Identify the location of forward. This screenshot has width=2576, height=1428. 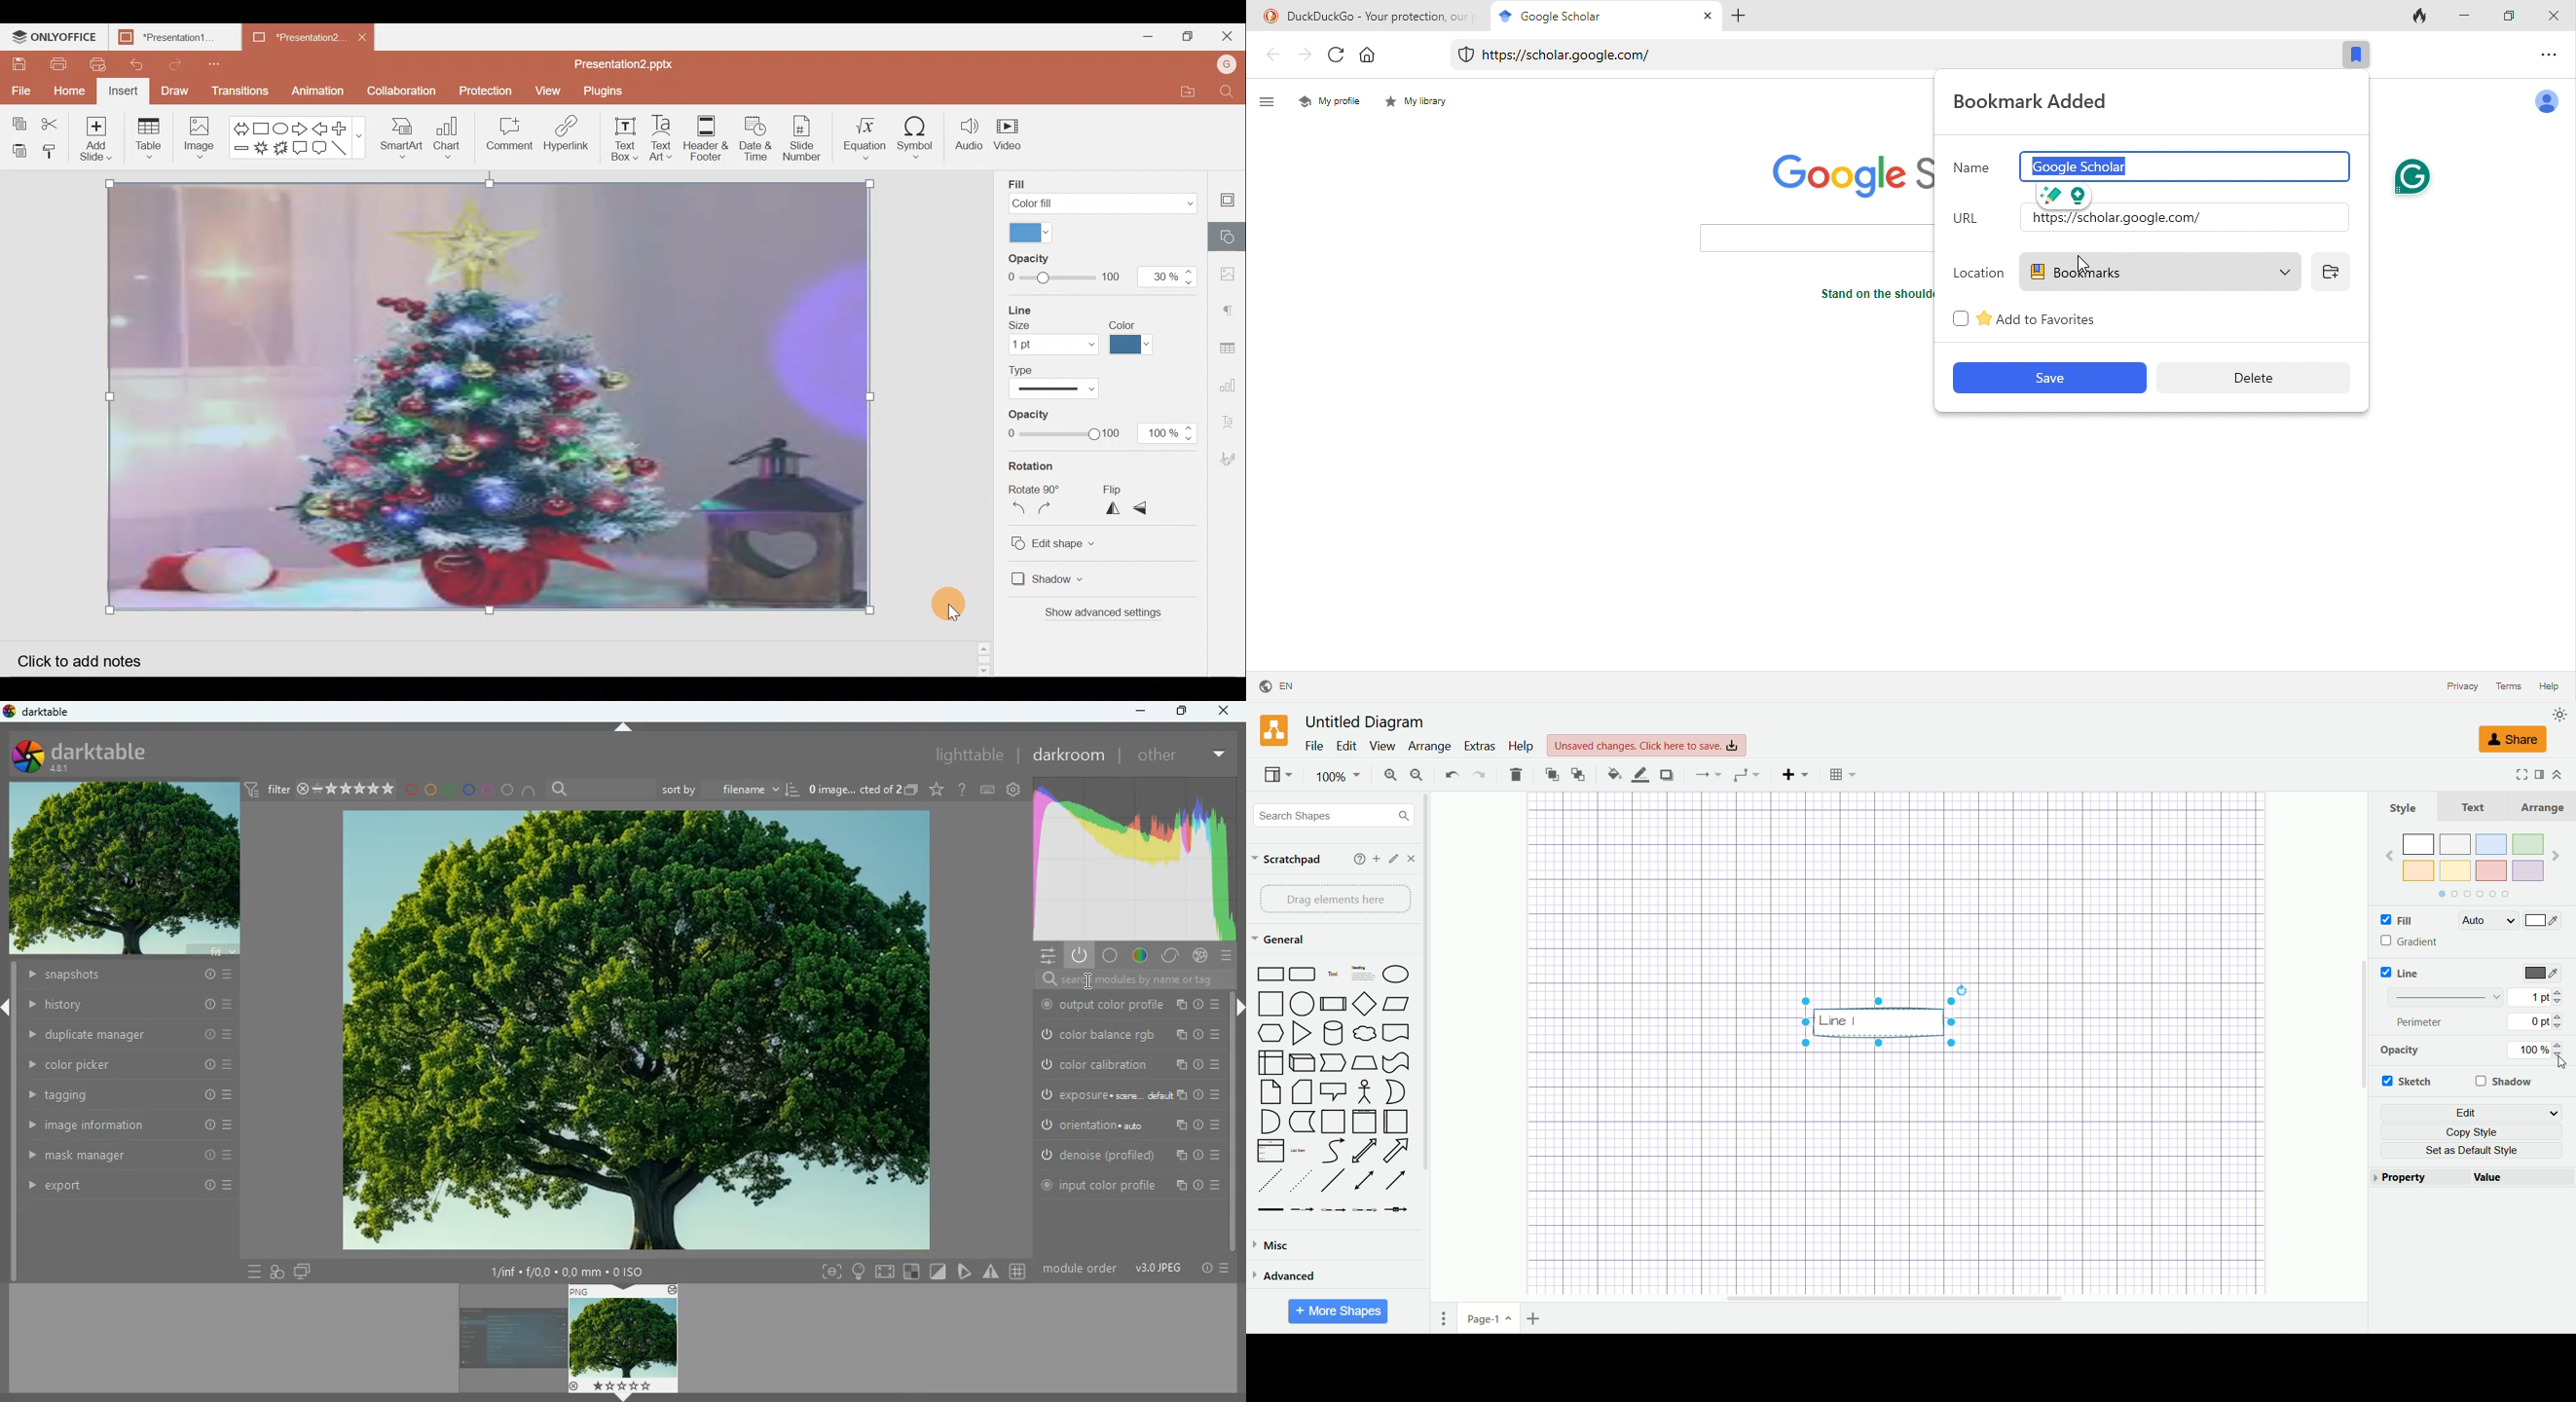
(1306, 56).